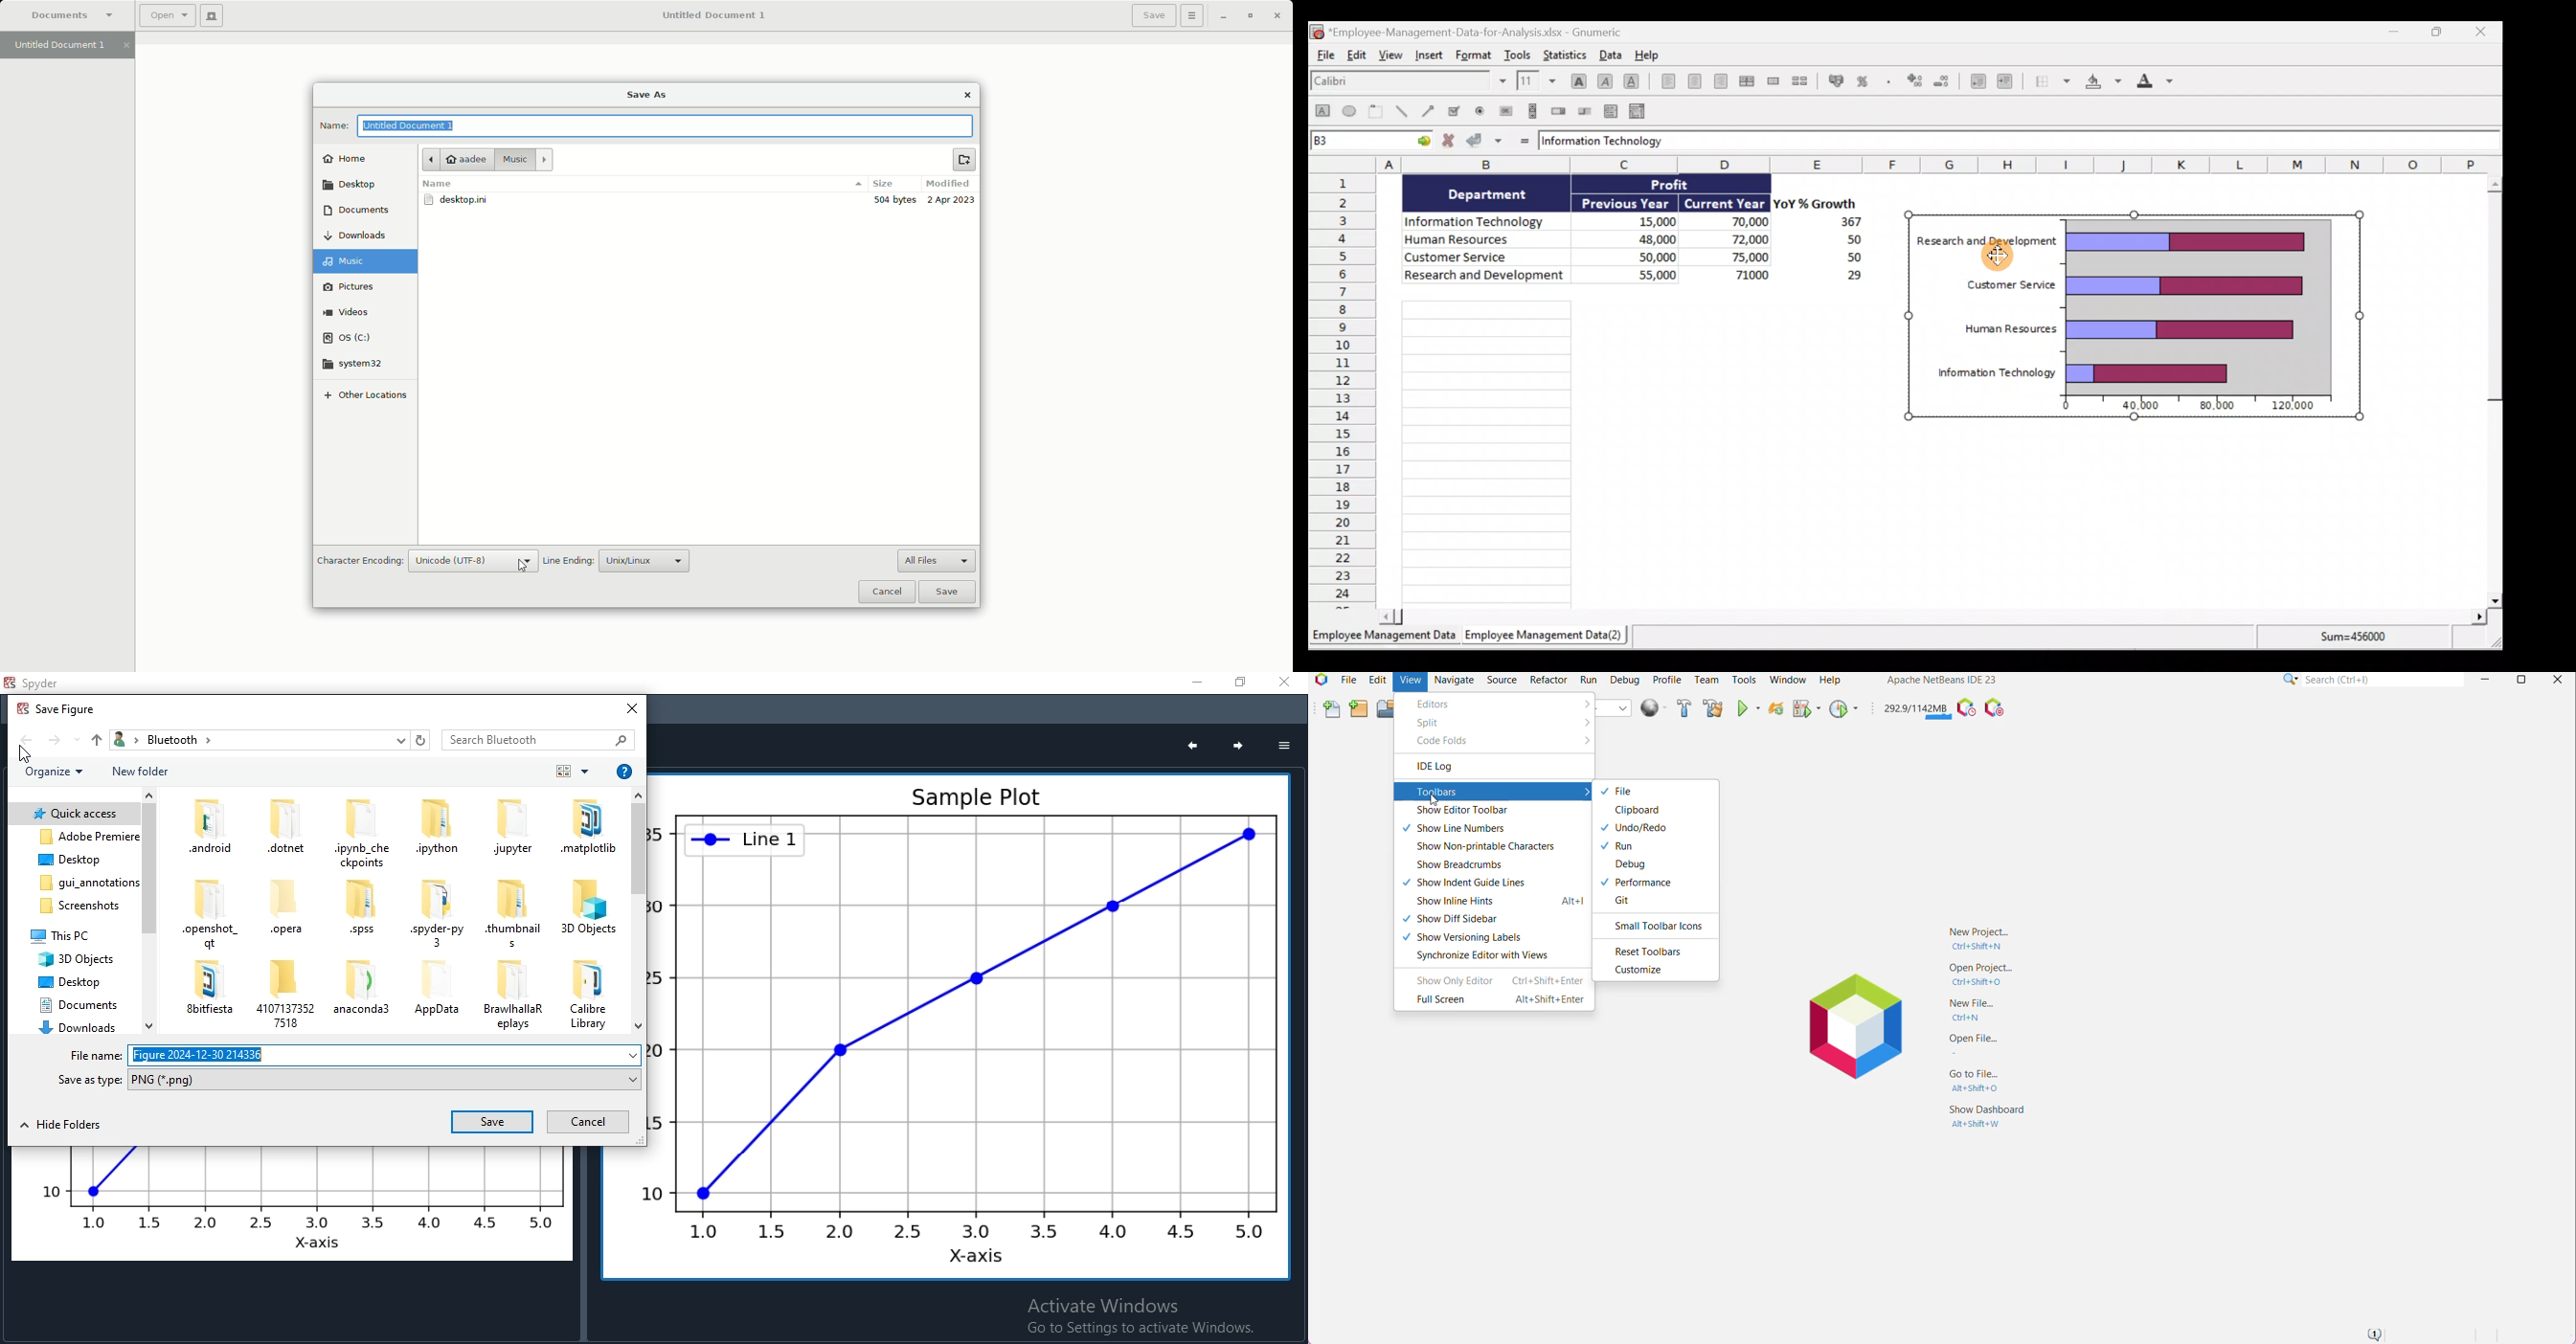 Image resolution: width=2576 pixels, height=1344 pixels. What do you see at coordinates (1443, 742) in the screenshot?
I see `Code Folds` at bounding box center [1443, 742].